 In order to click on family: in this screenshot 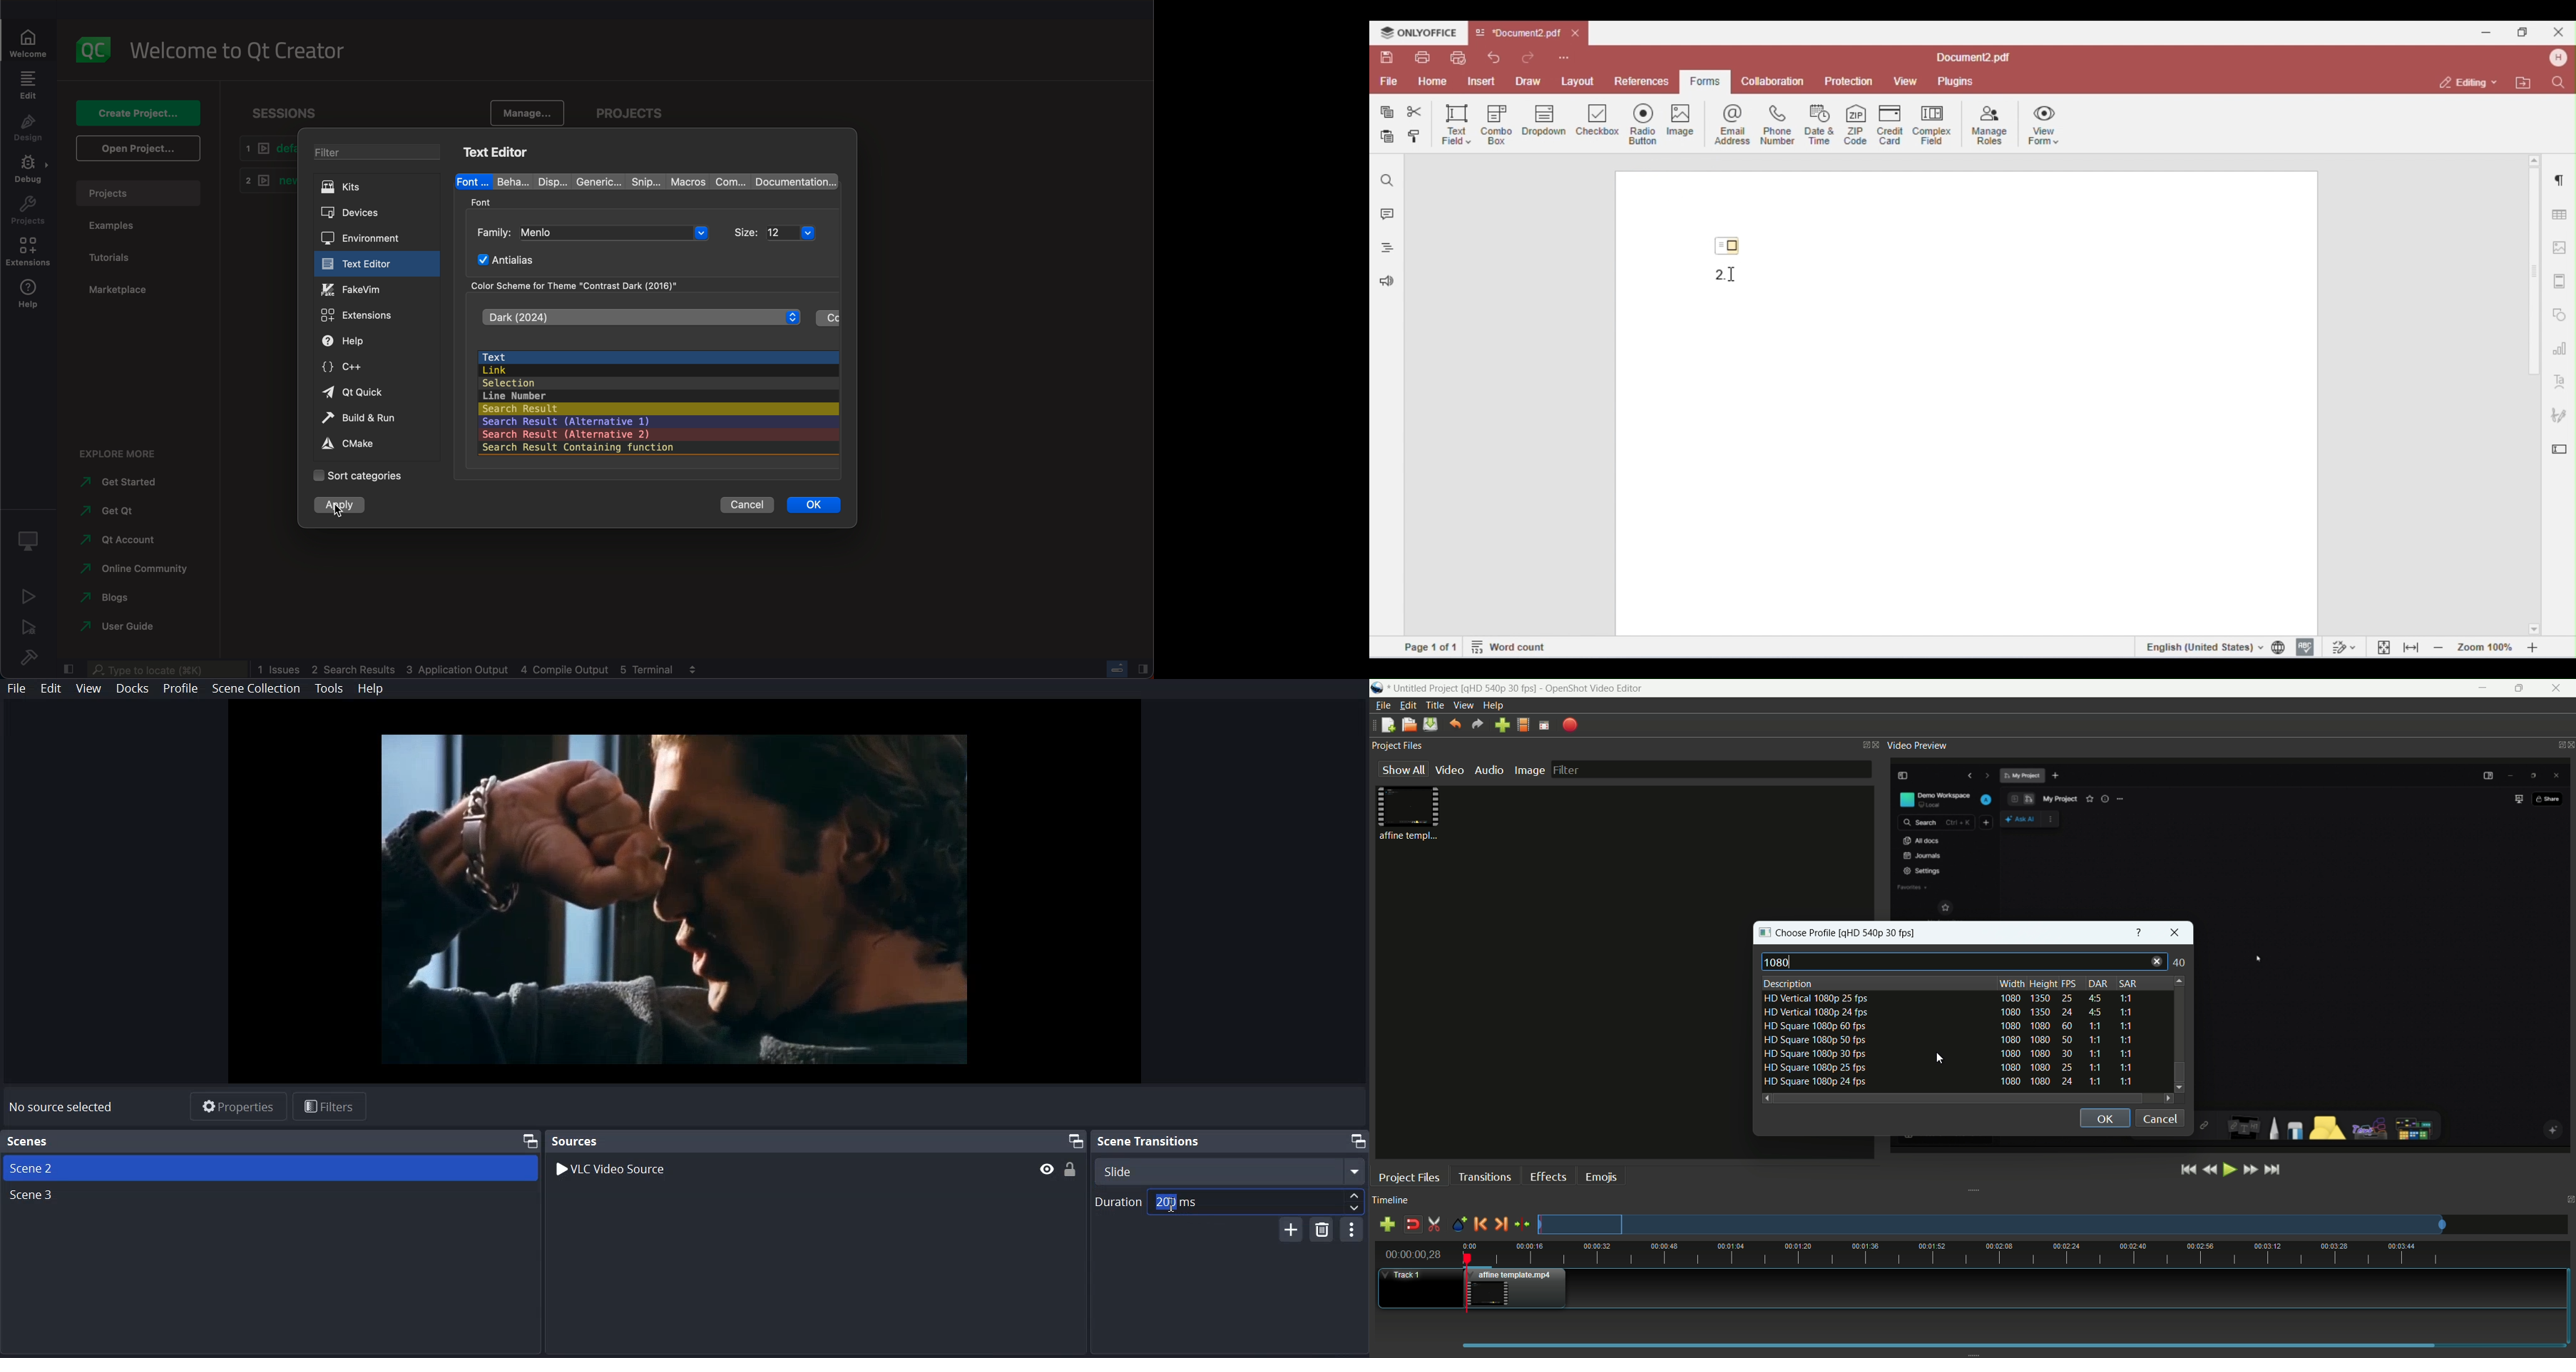, I will do `click(495, 232)`.